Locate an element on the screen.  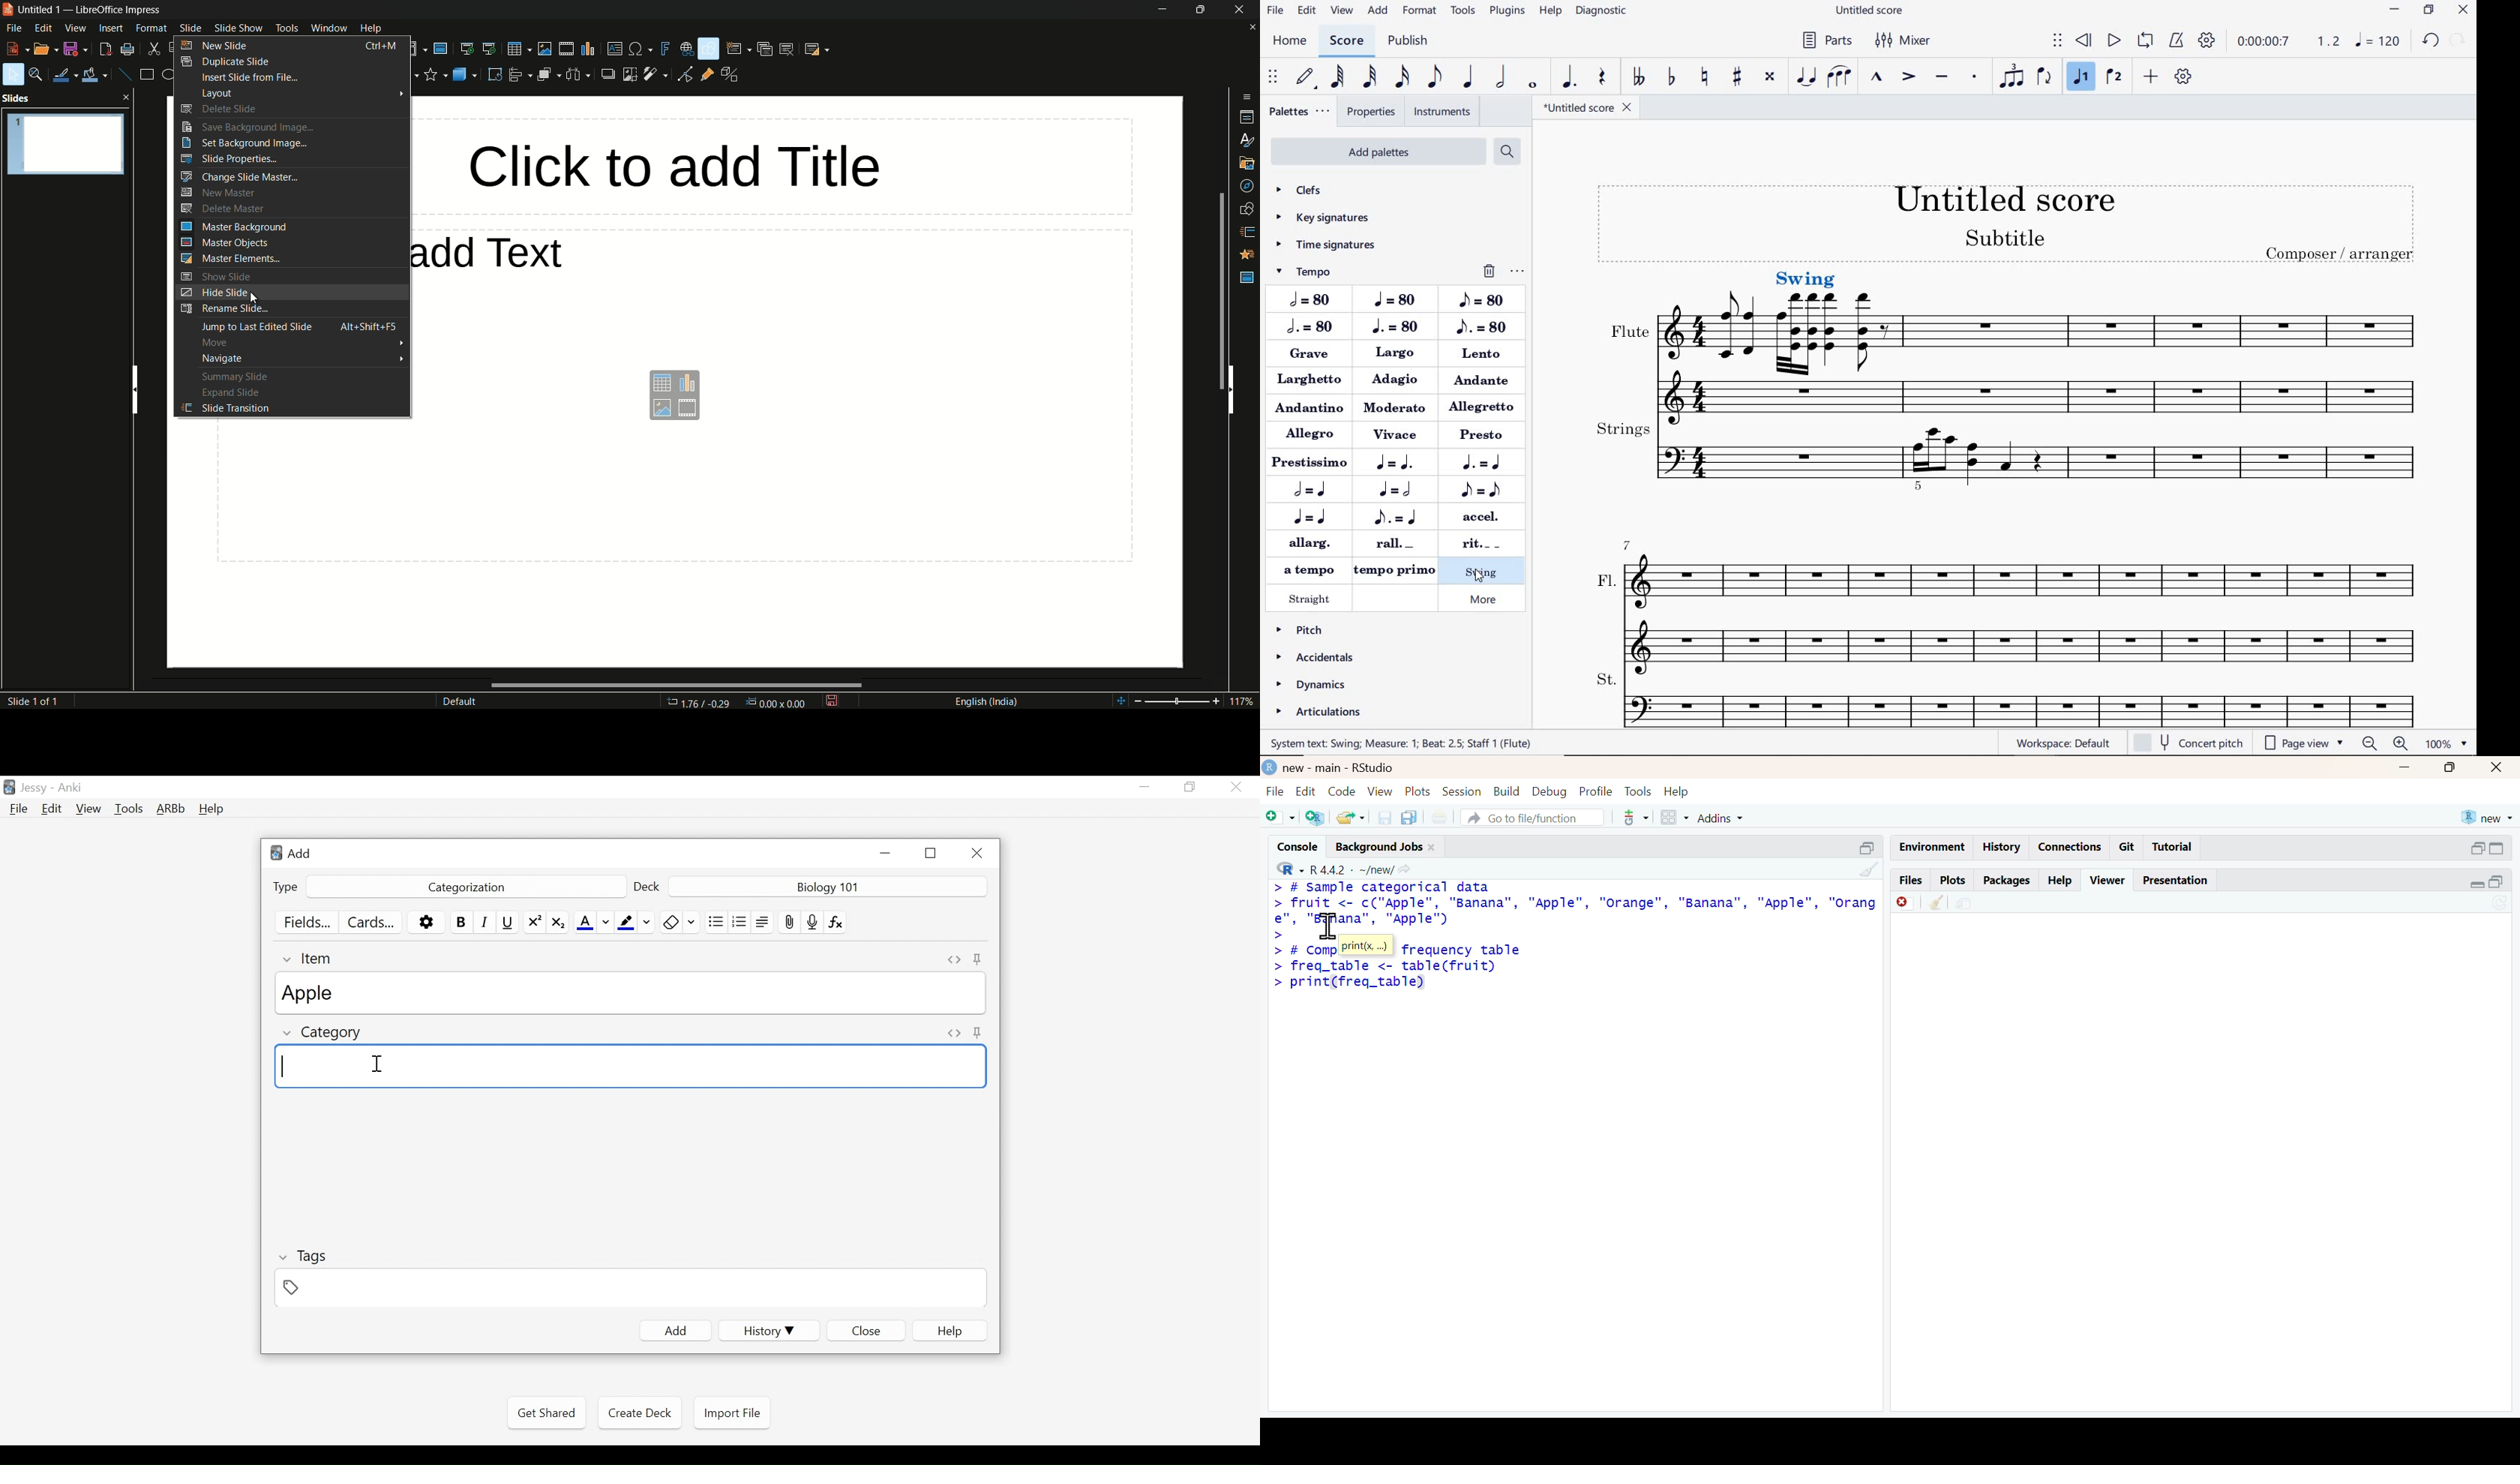
expand is located at coordinates (2476, 849).